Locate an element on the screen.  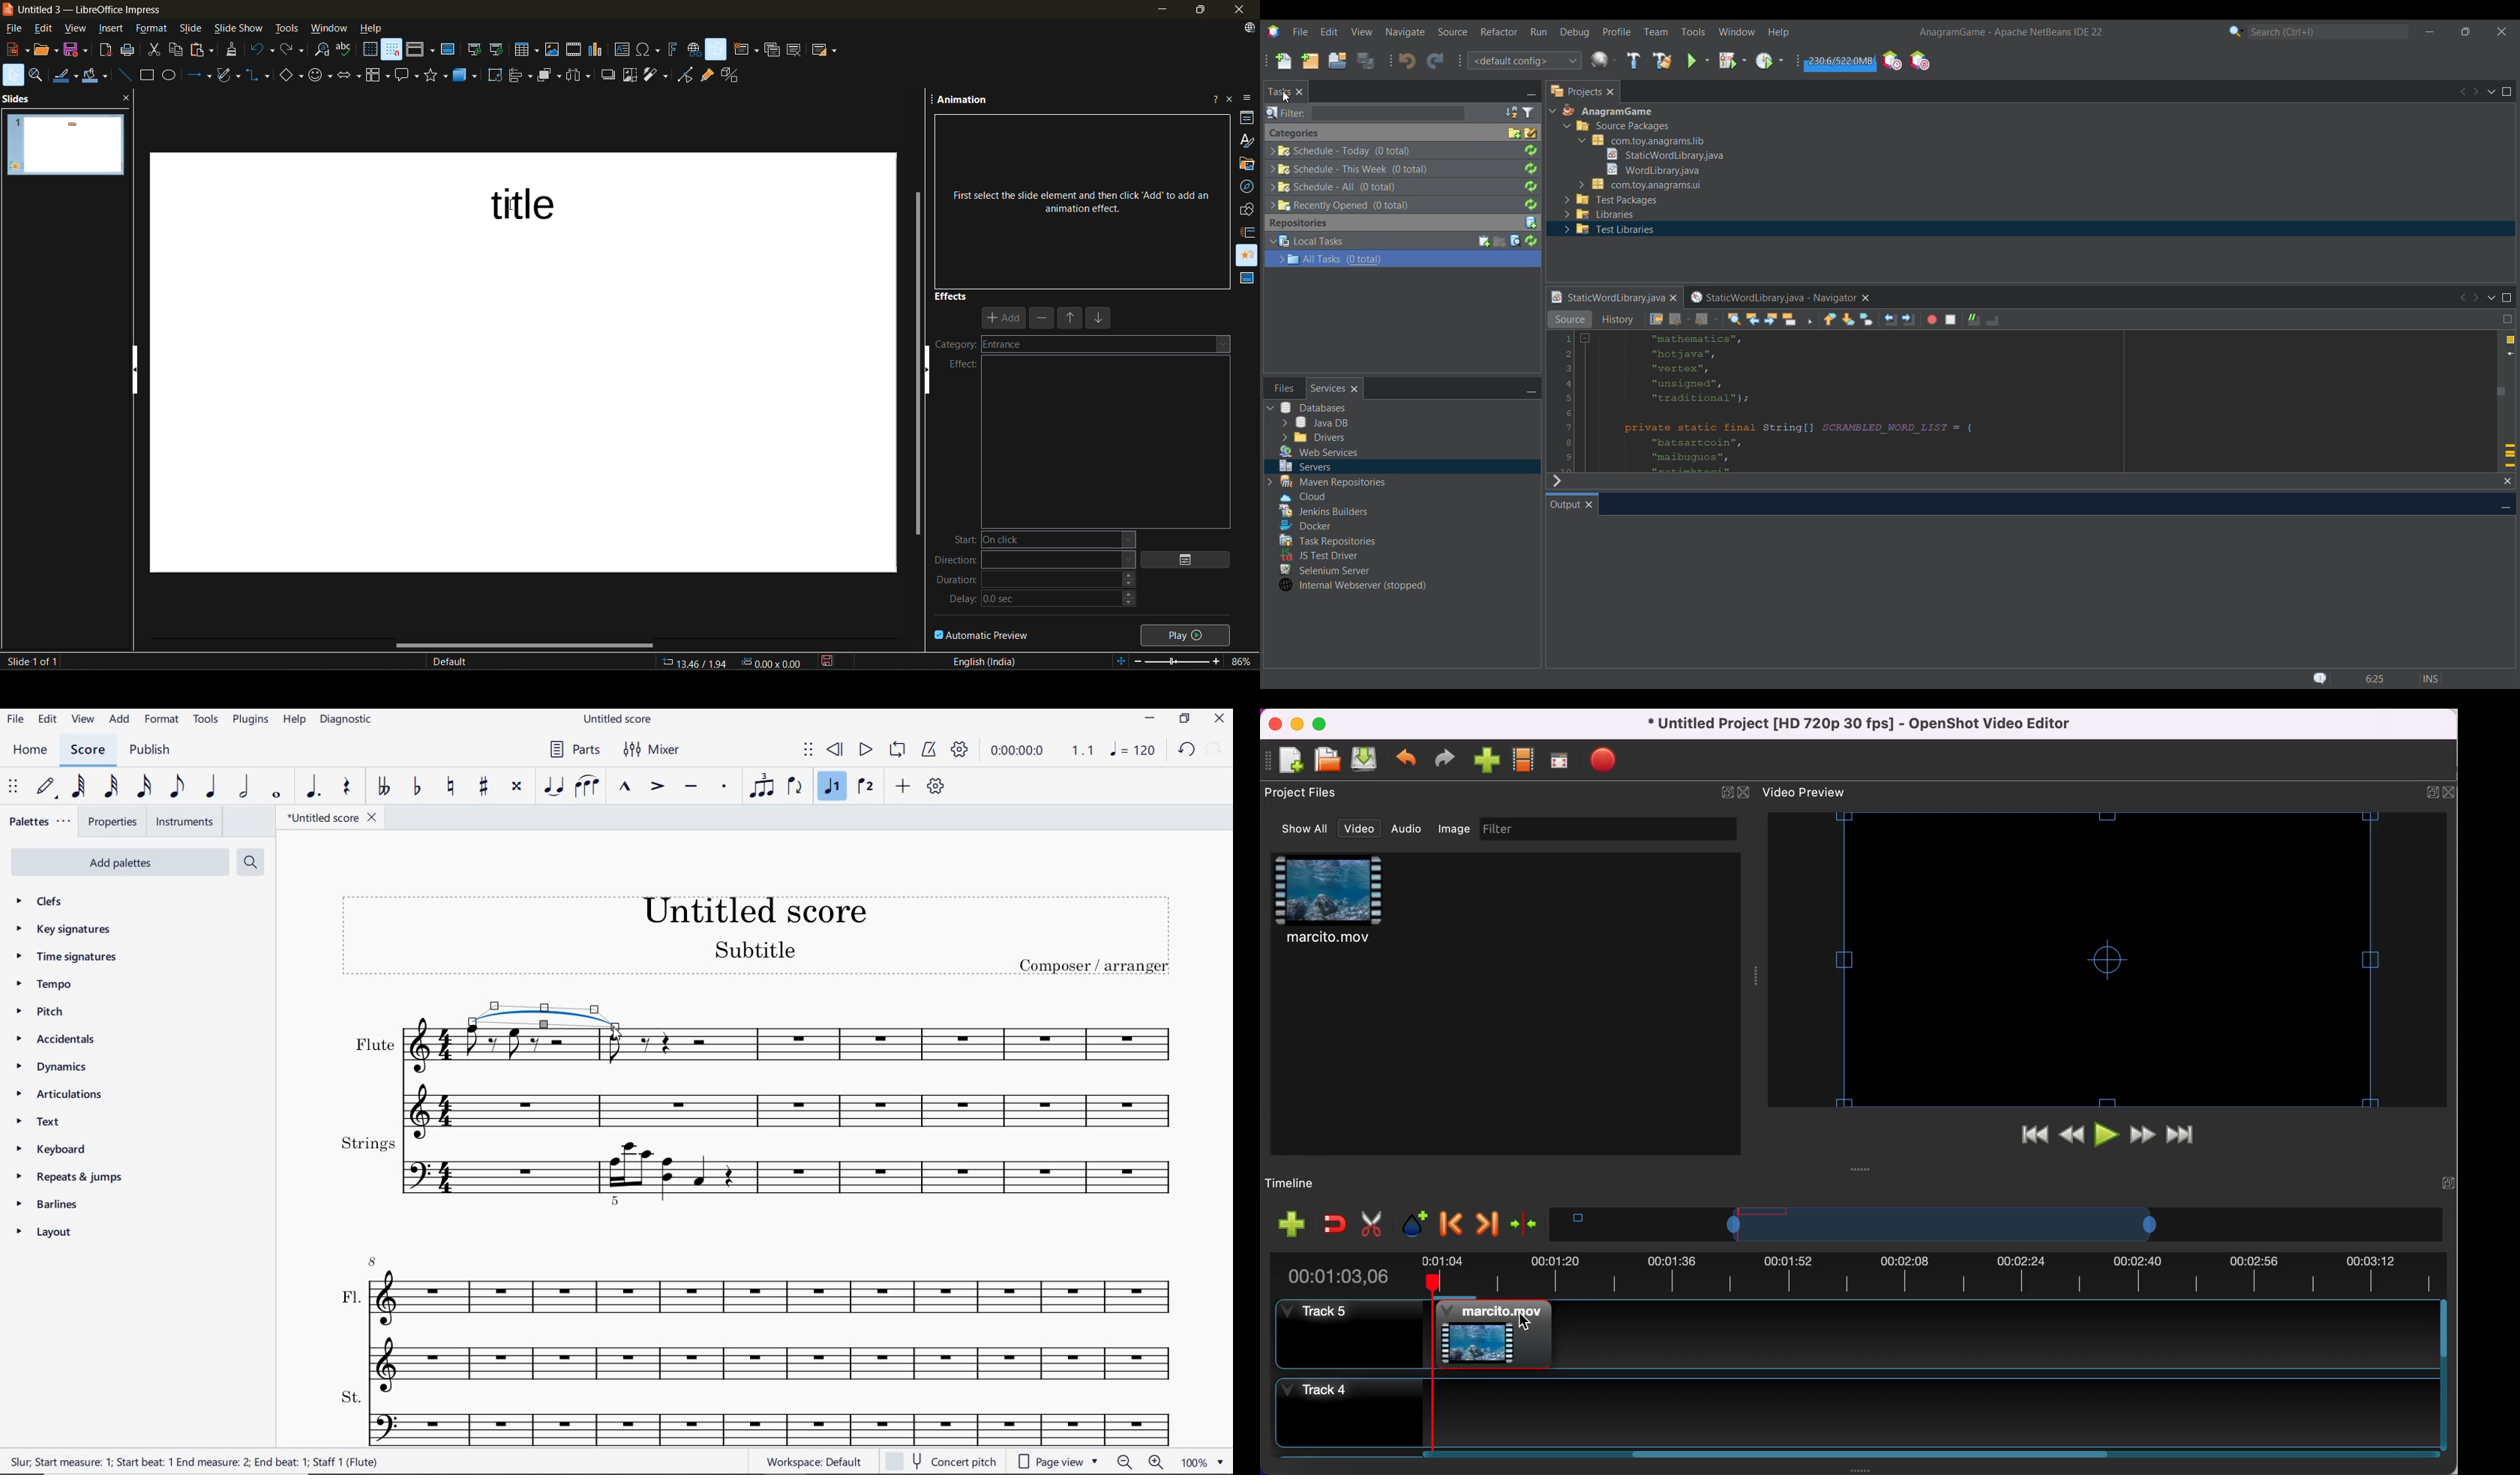
VOICE 1 is located at coordinates (833, 789).